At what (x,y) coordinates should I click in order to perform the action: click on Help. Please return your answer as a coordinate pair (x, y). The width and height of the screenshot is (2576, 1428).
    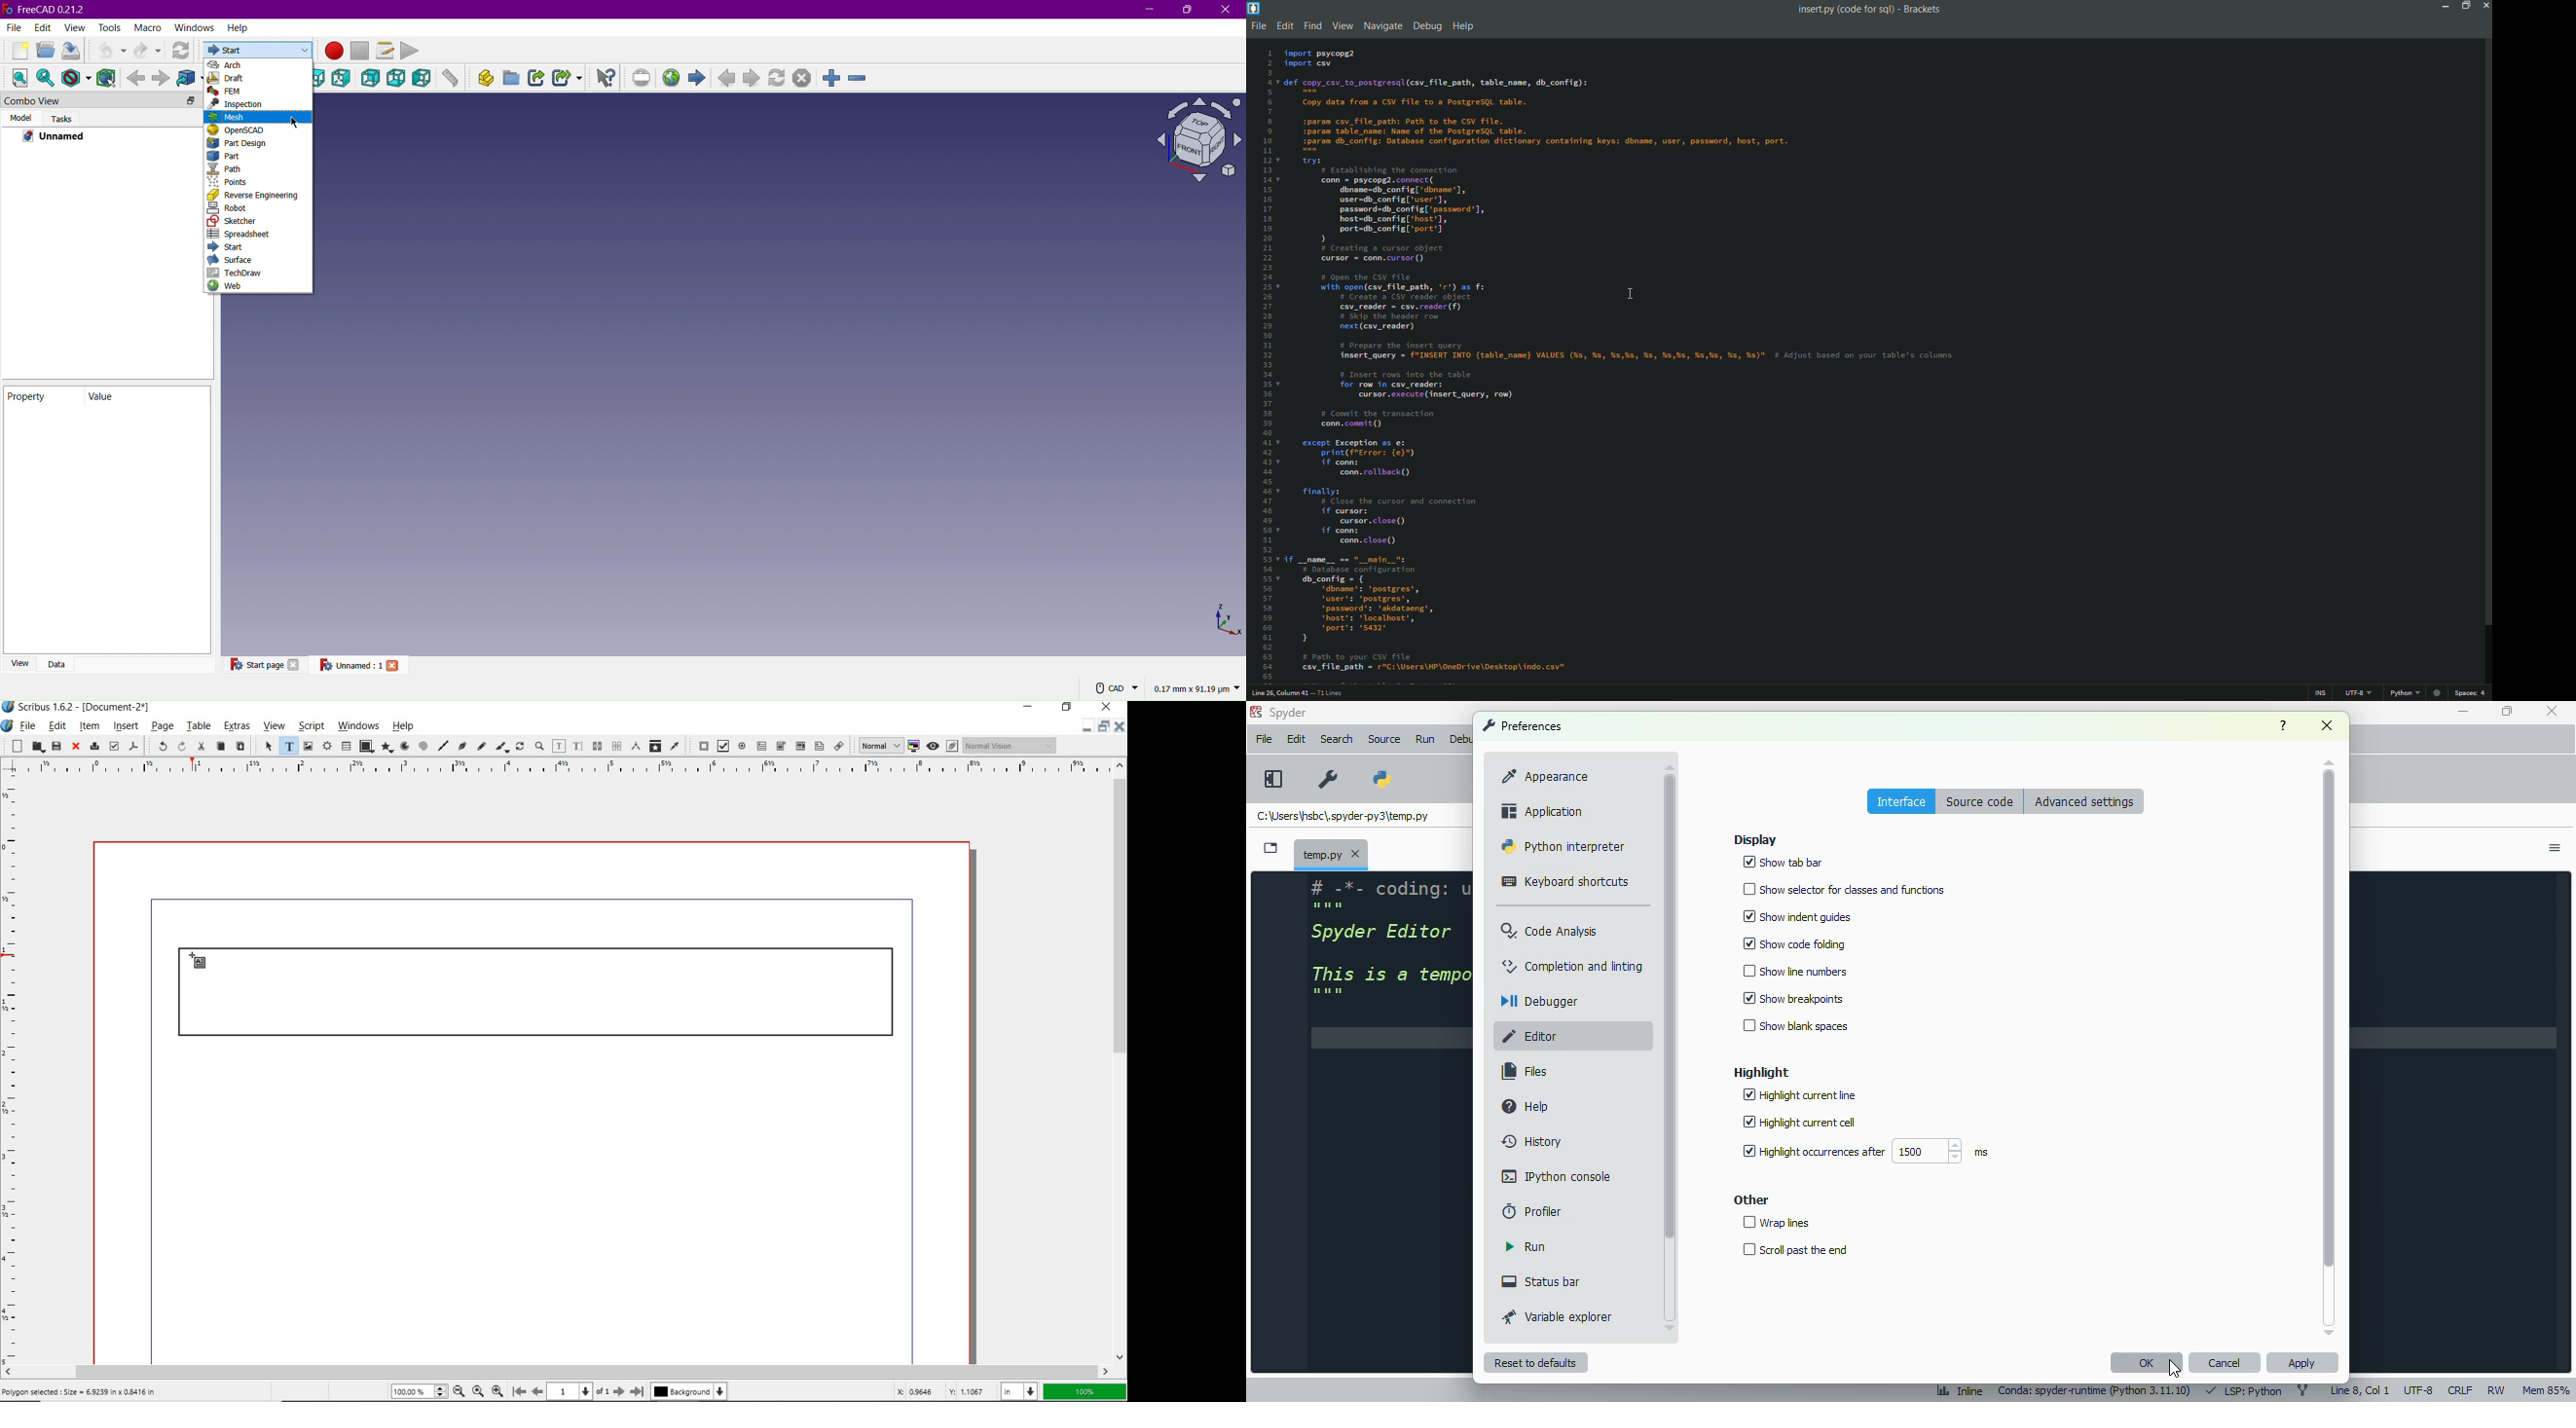
    Looking at the image, I should click on (238, 30).